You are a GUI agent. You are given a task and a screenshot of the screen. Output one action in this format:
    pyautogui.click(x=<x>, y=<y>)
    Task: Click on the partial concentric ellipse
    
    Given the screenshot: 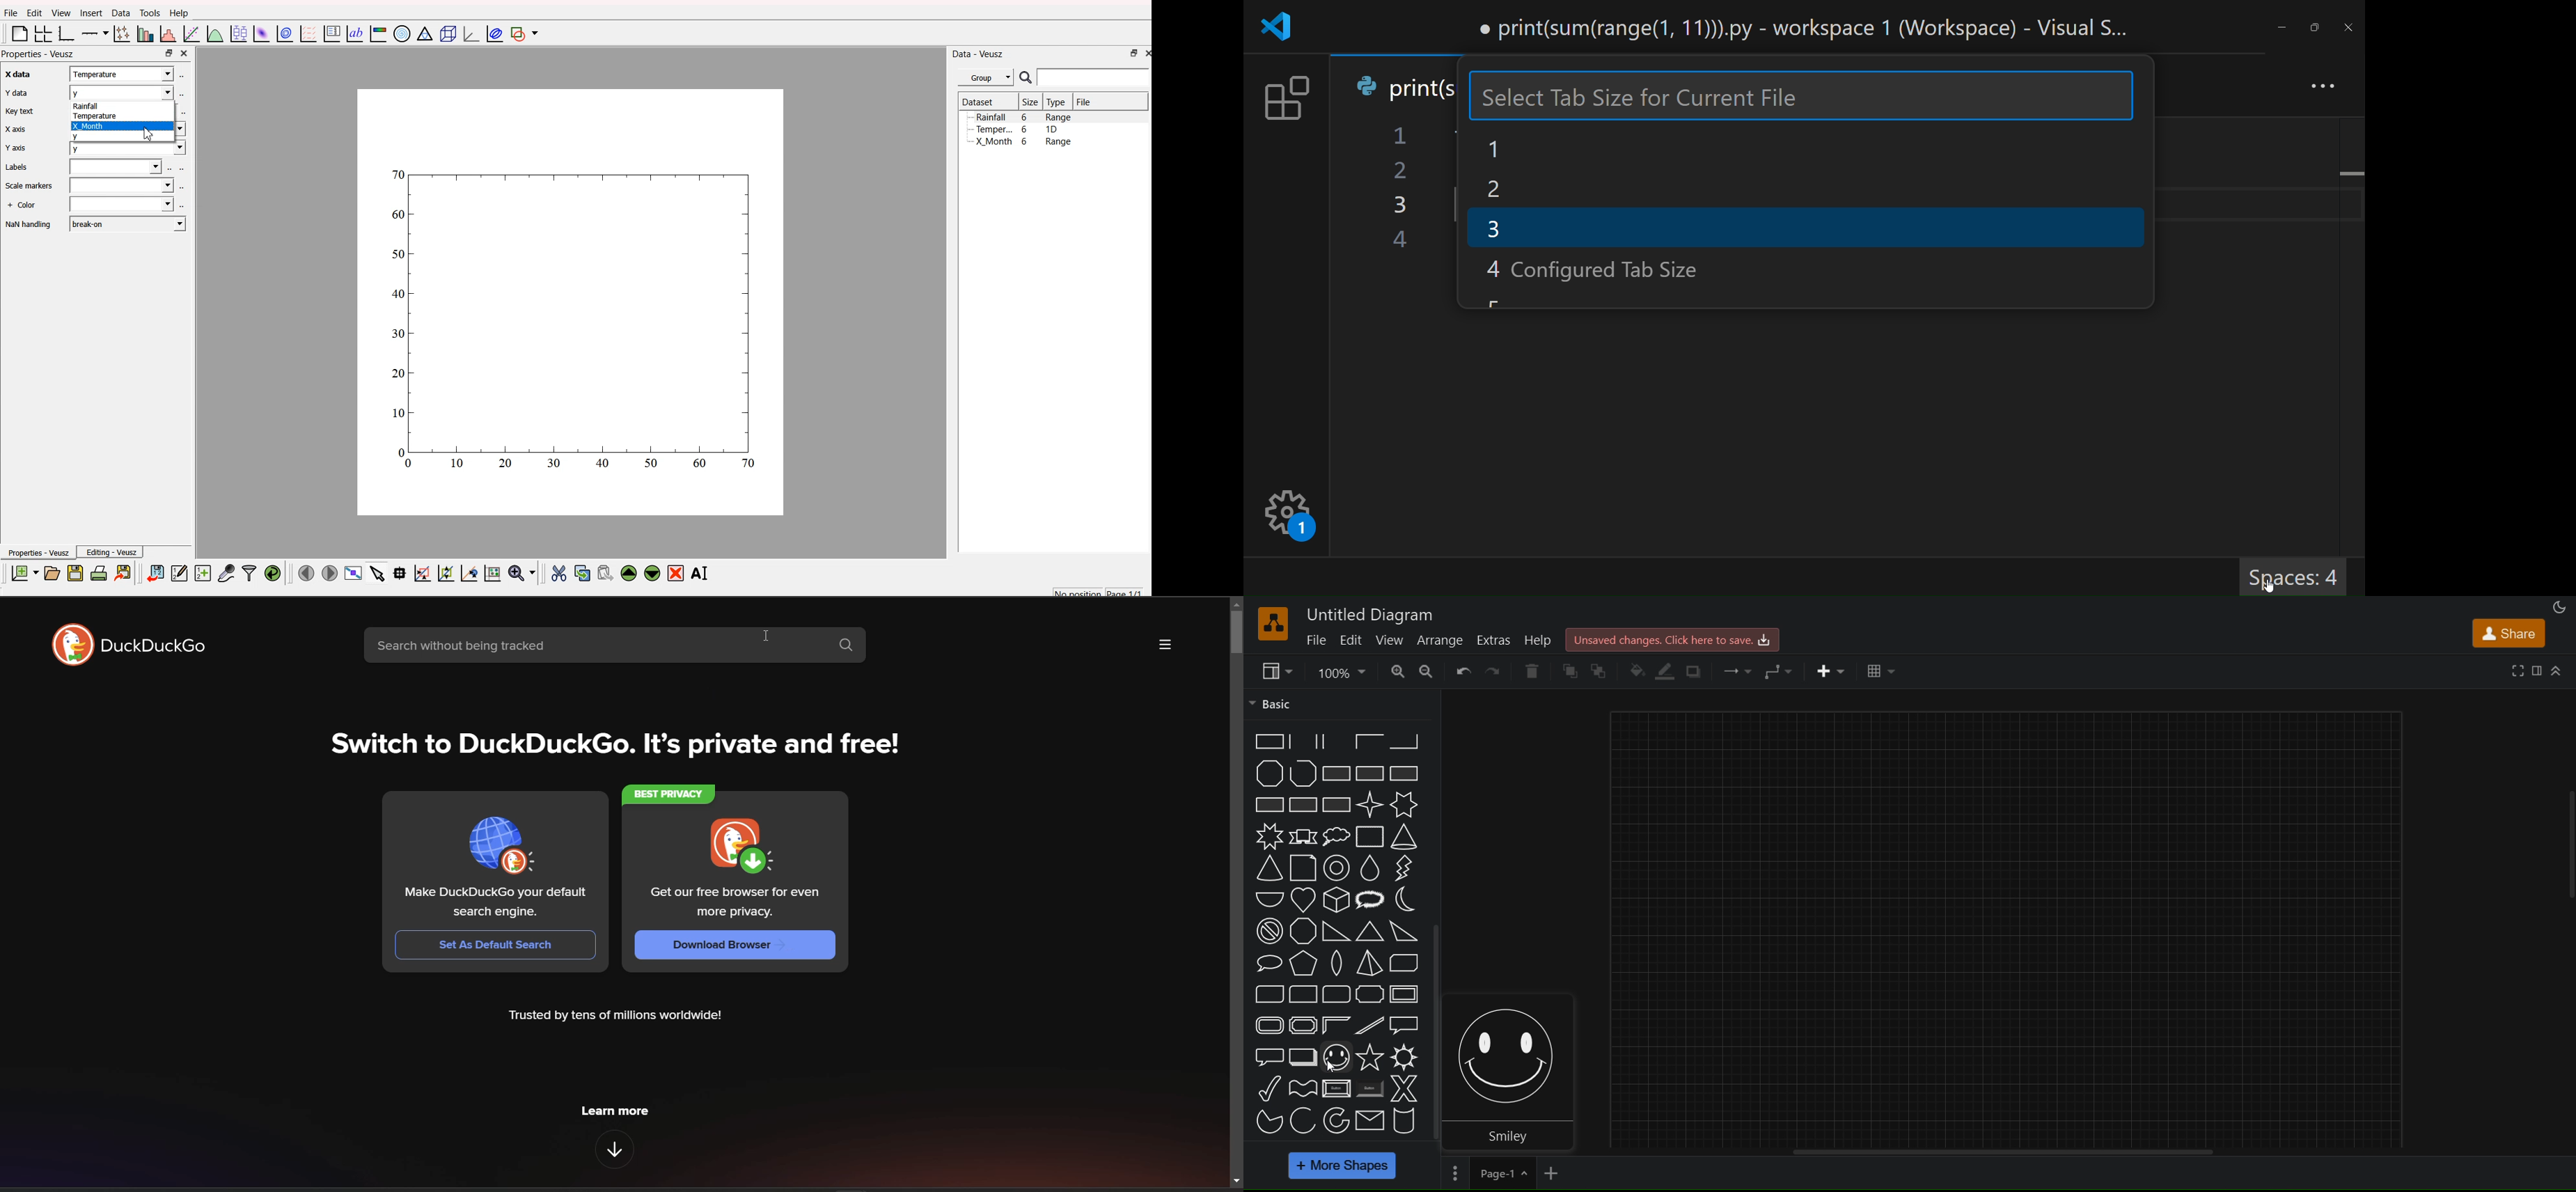 What is the action you would take?
    pyautogui.click(x=1336, y=1121)
    